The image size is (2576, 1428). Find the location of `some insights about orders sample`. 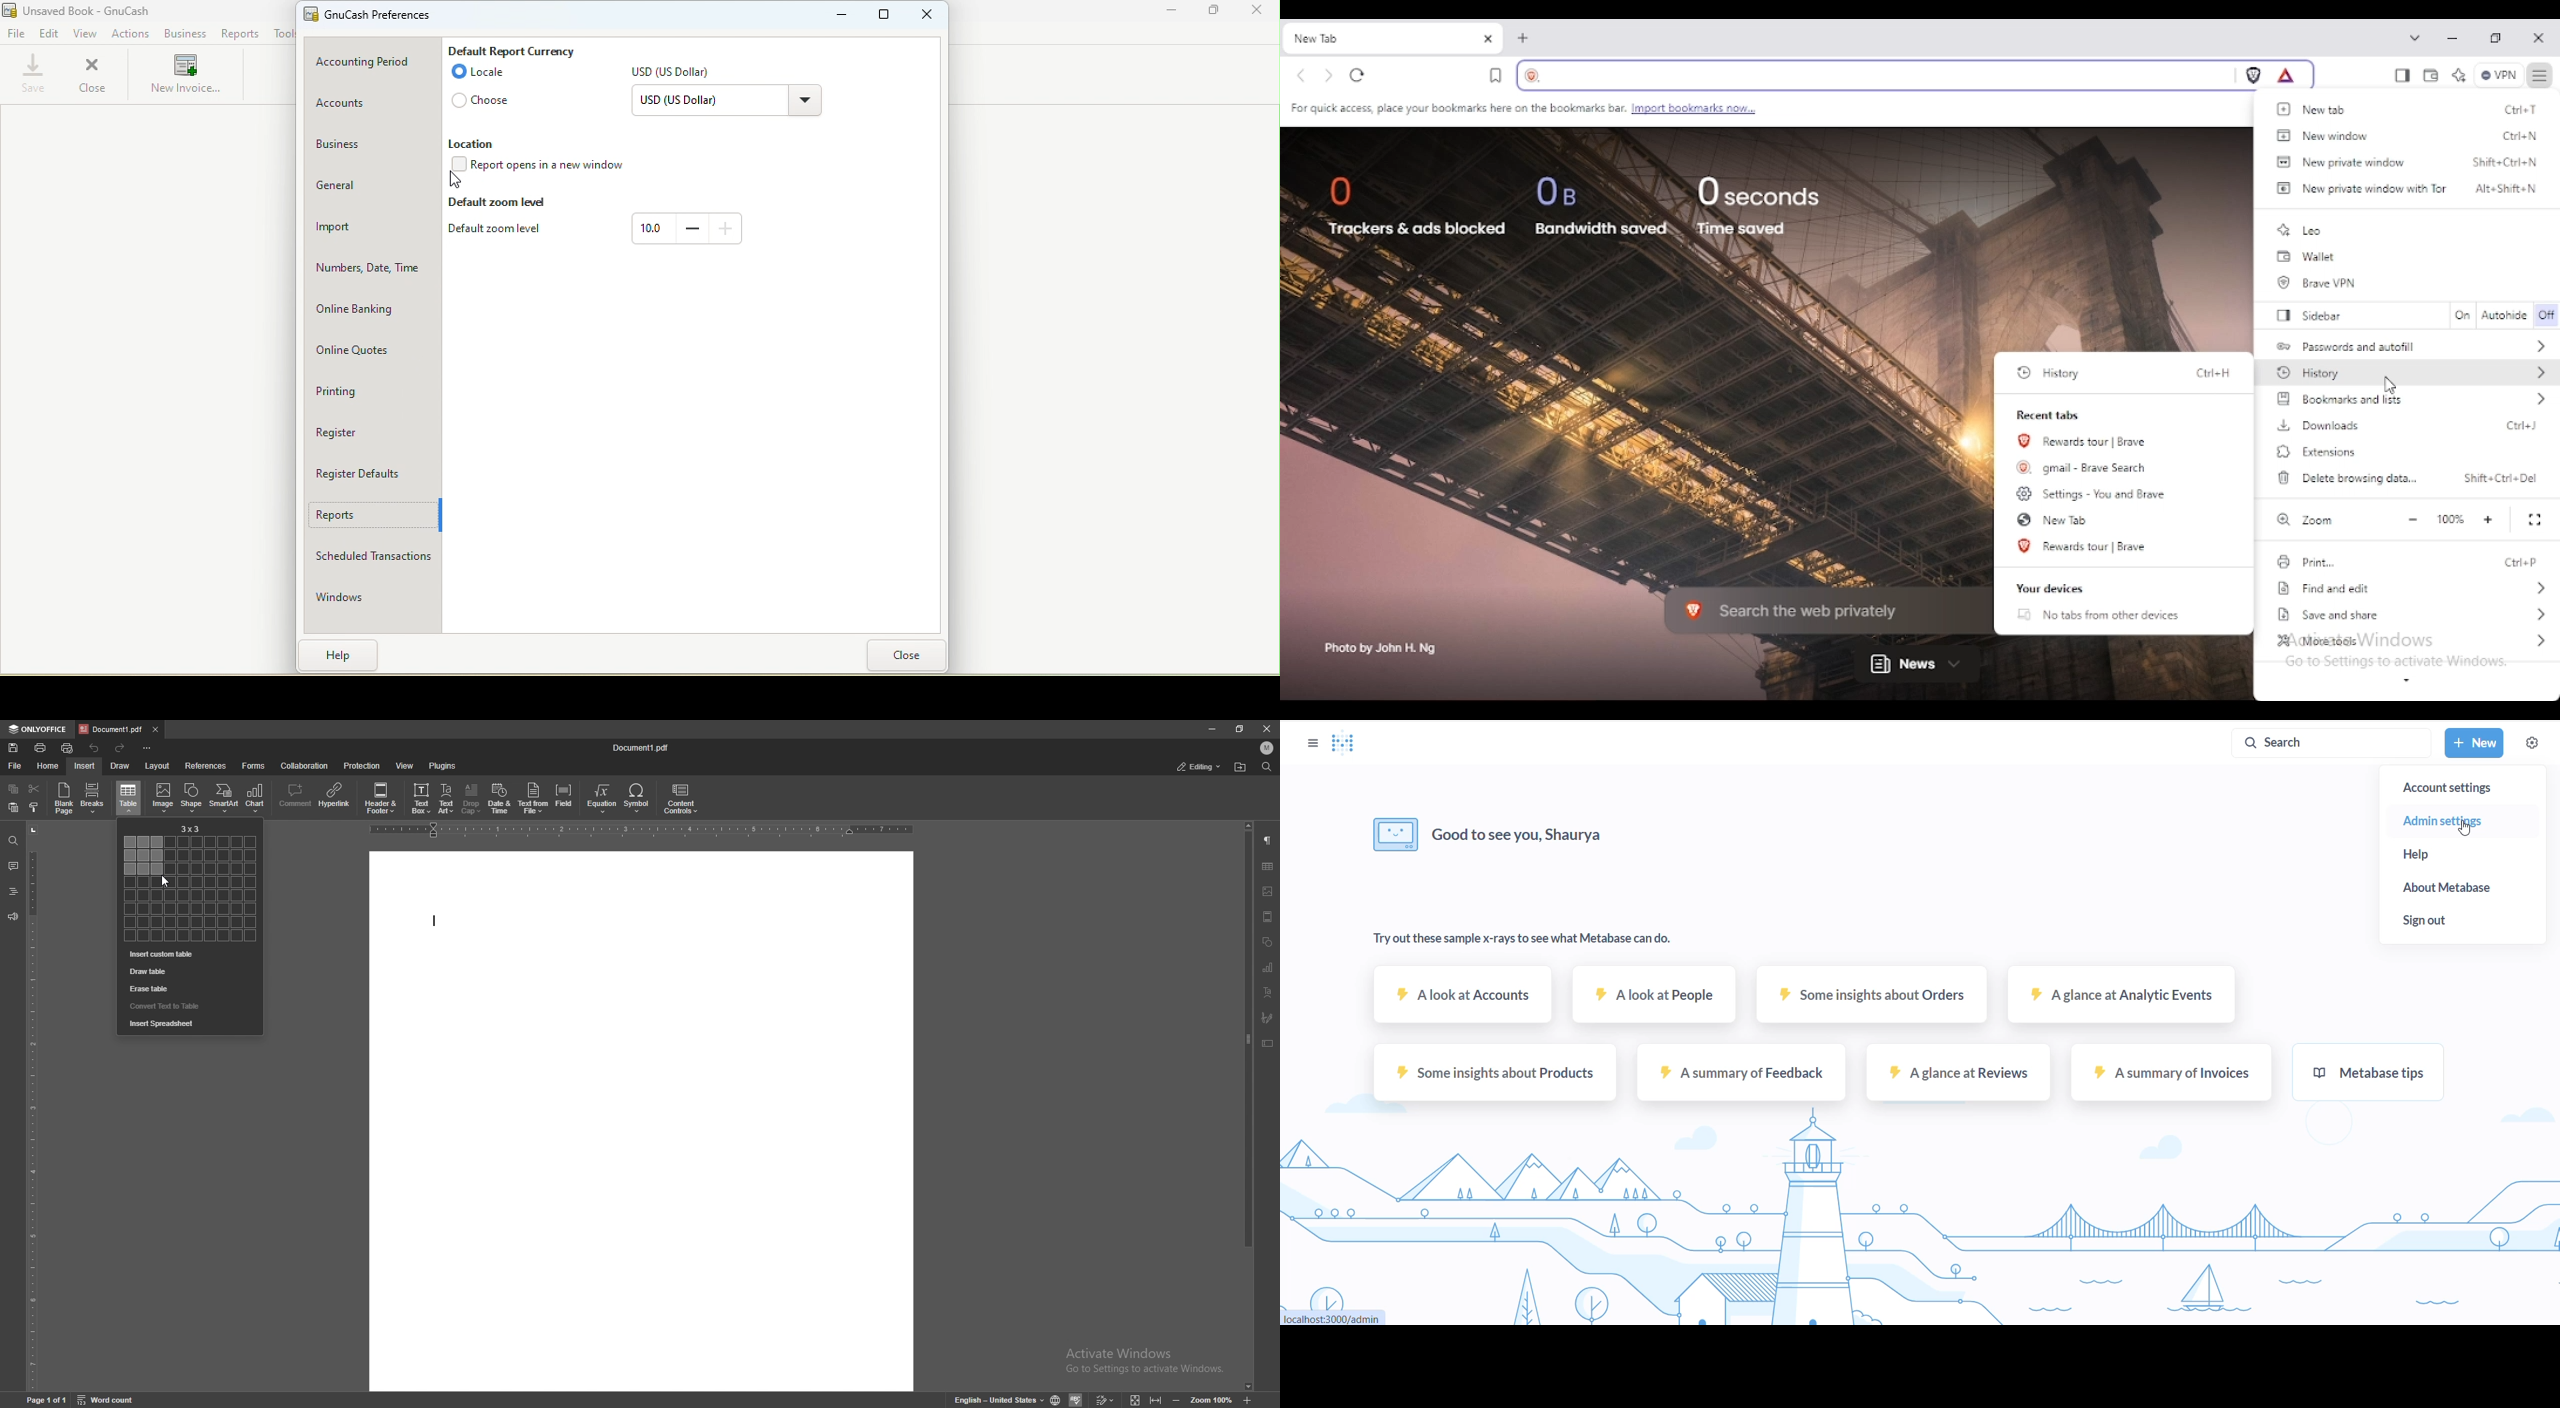

some insights about orders sample is located at coordinates (1862, 1003).